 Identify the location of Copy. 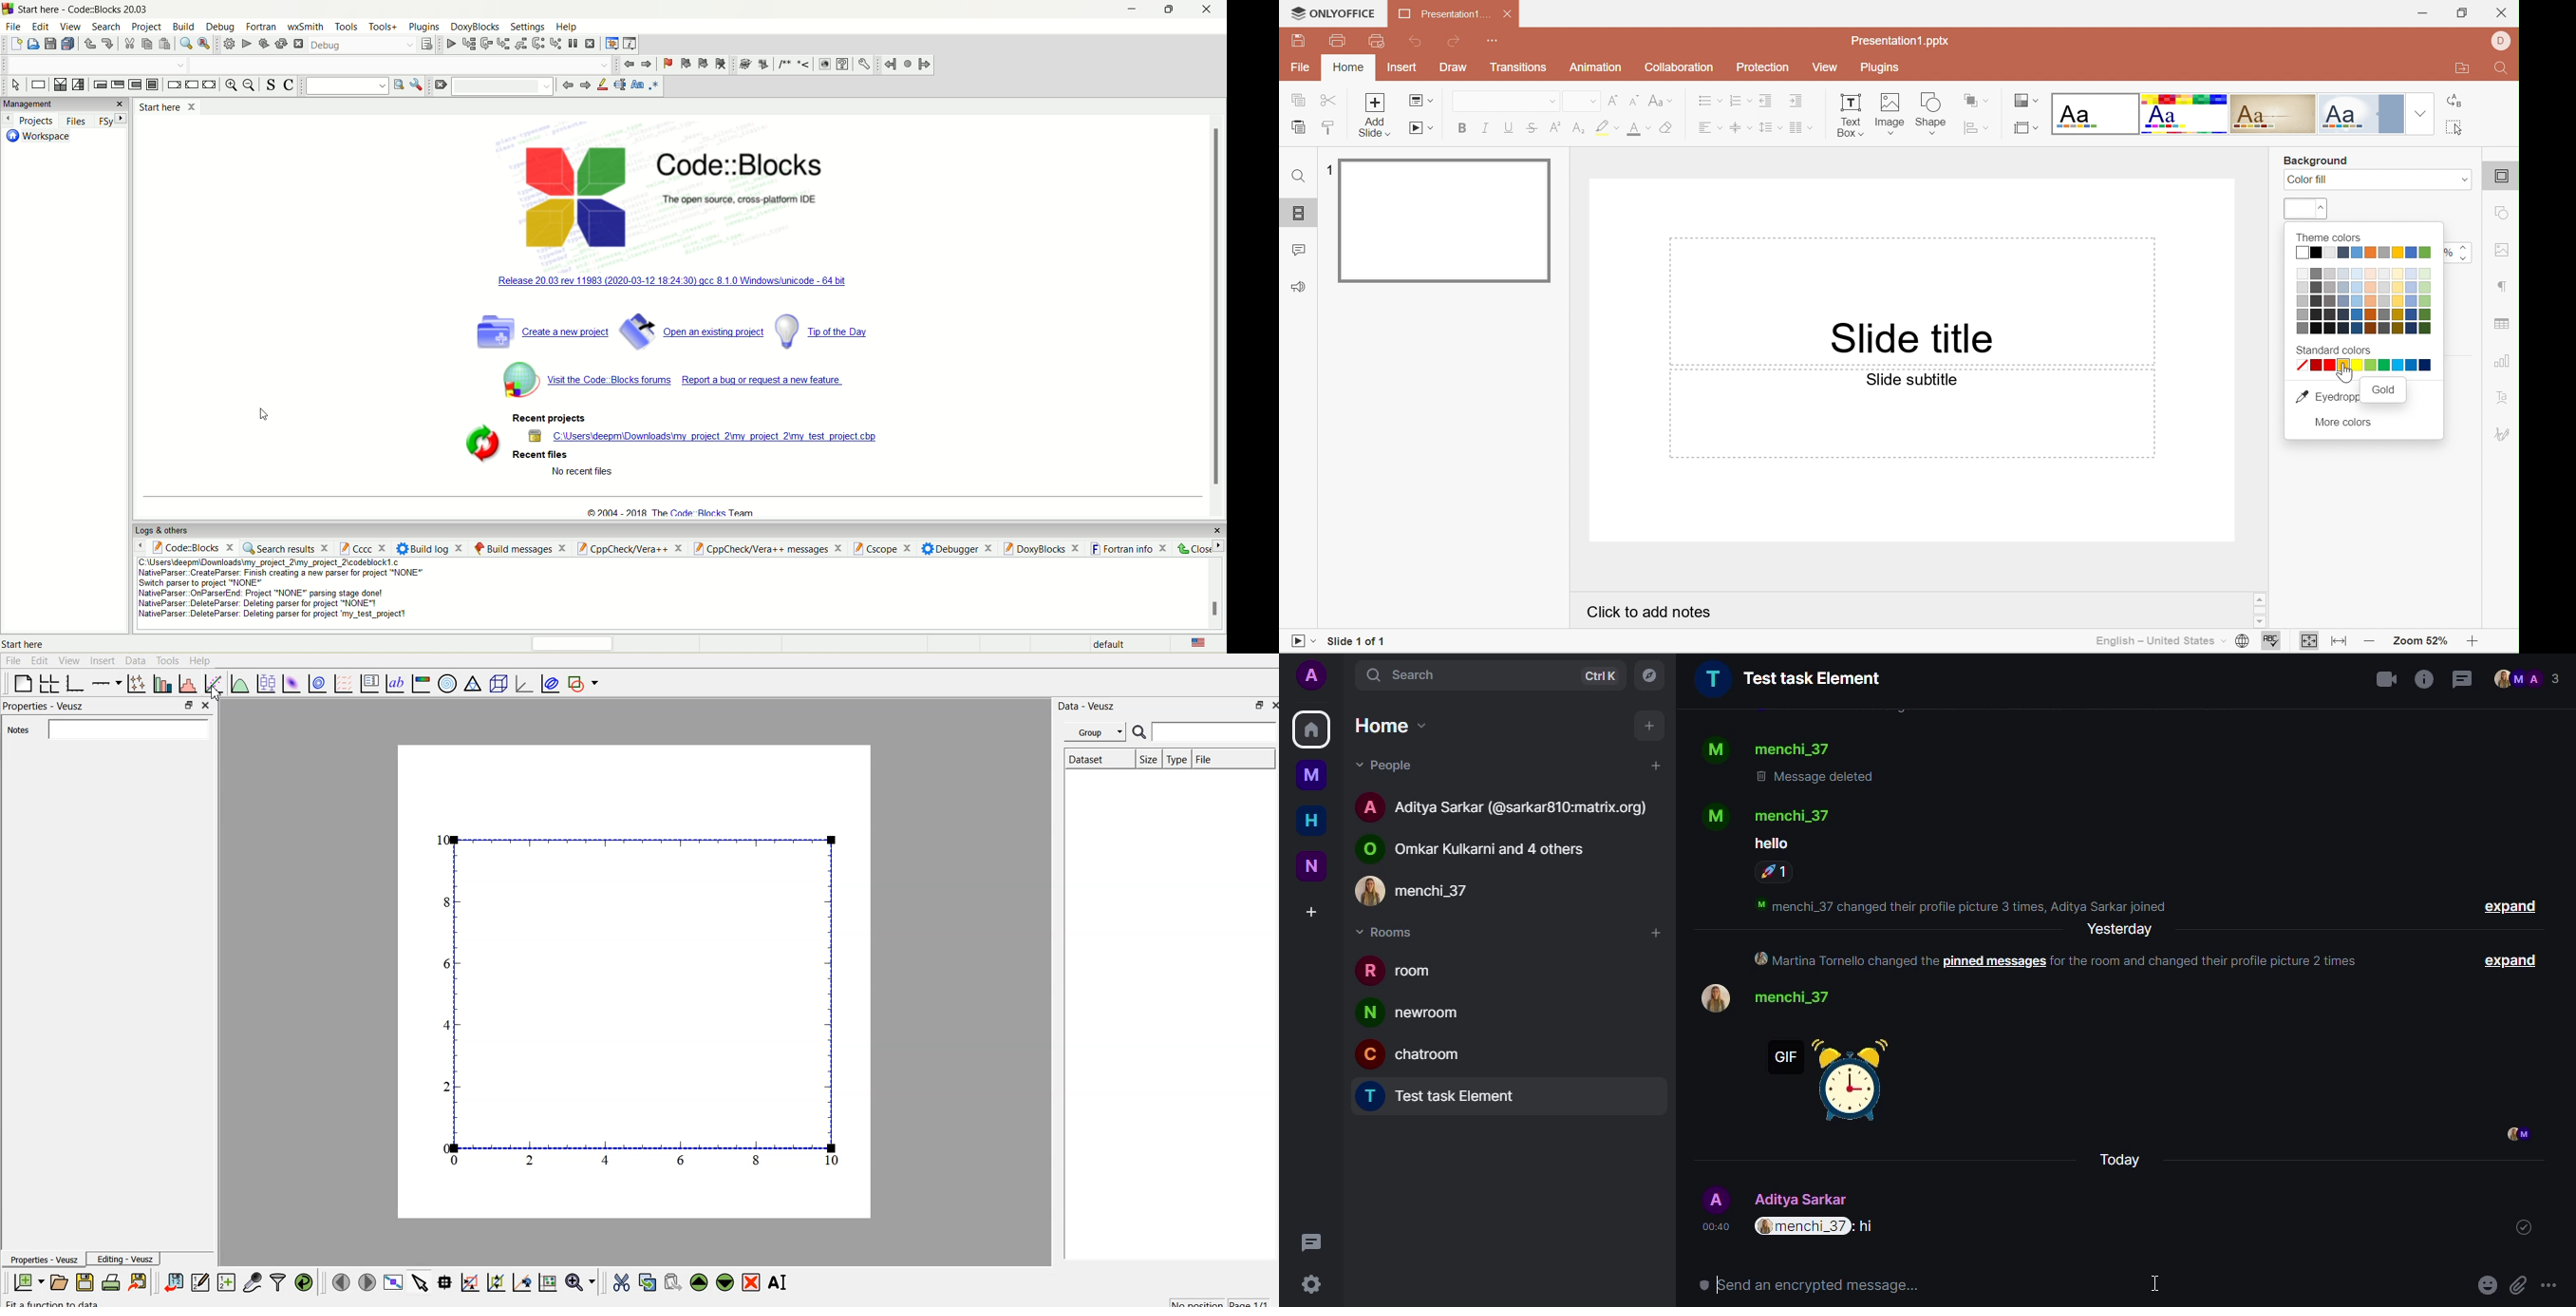
(1295, 99).